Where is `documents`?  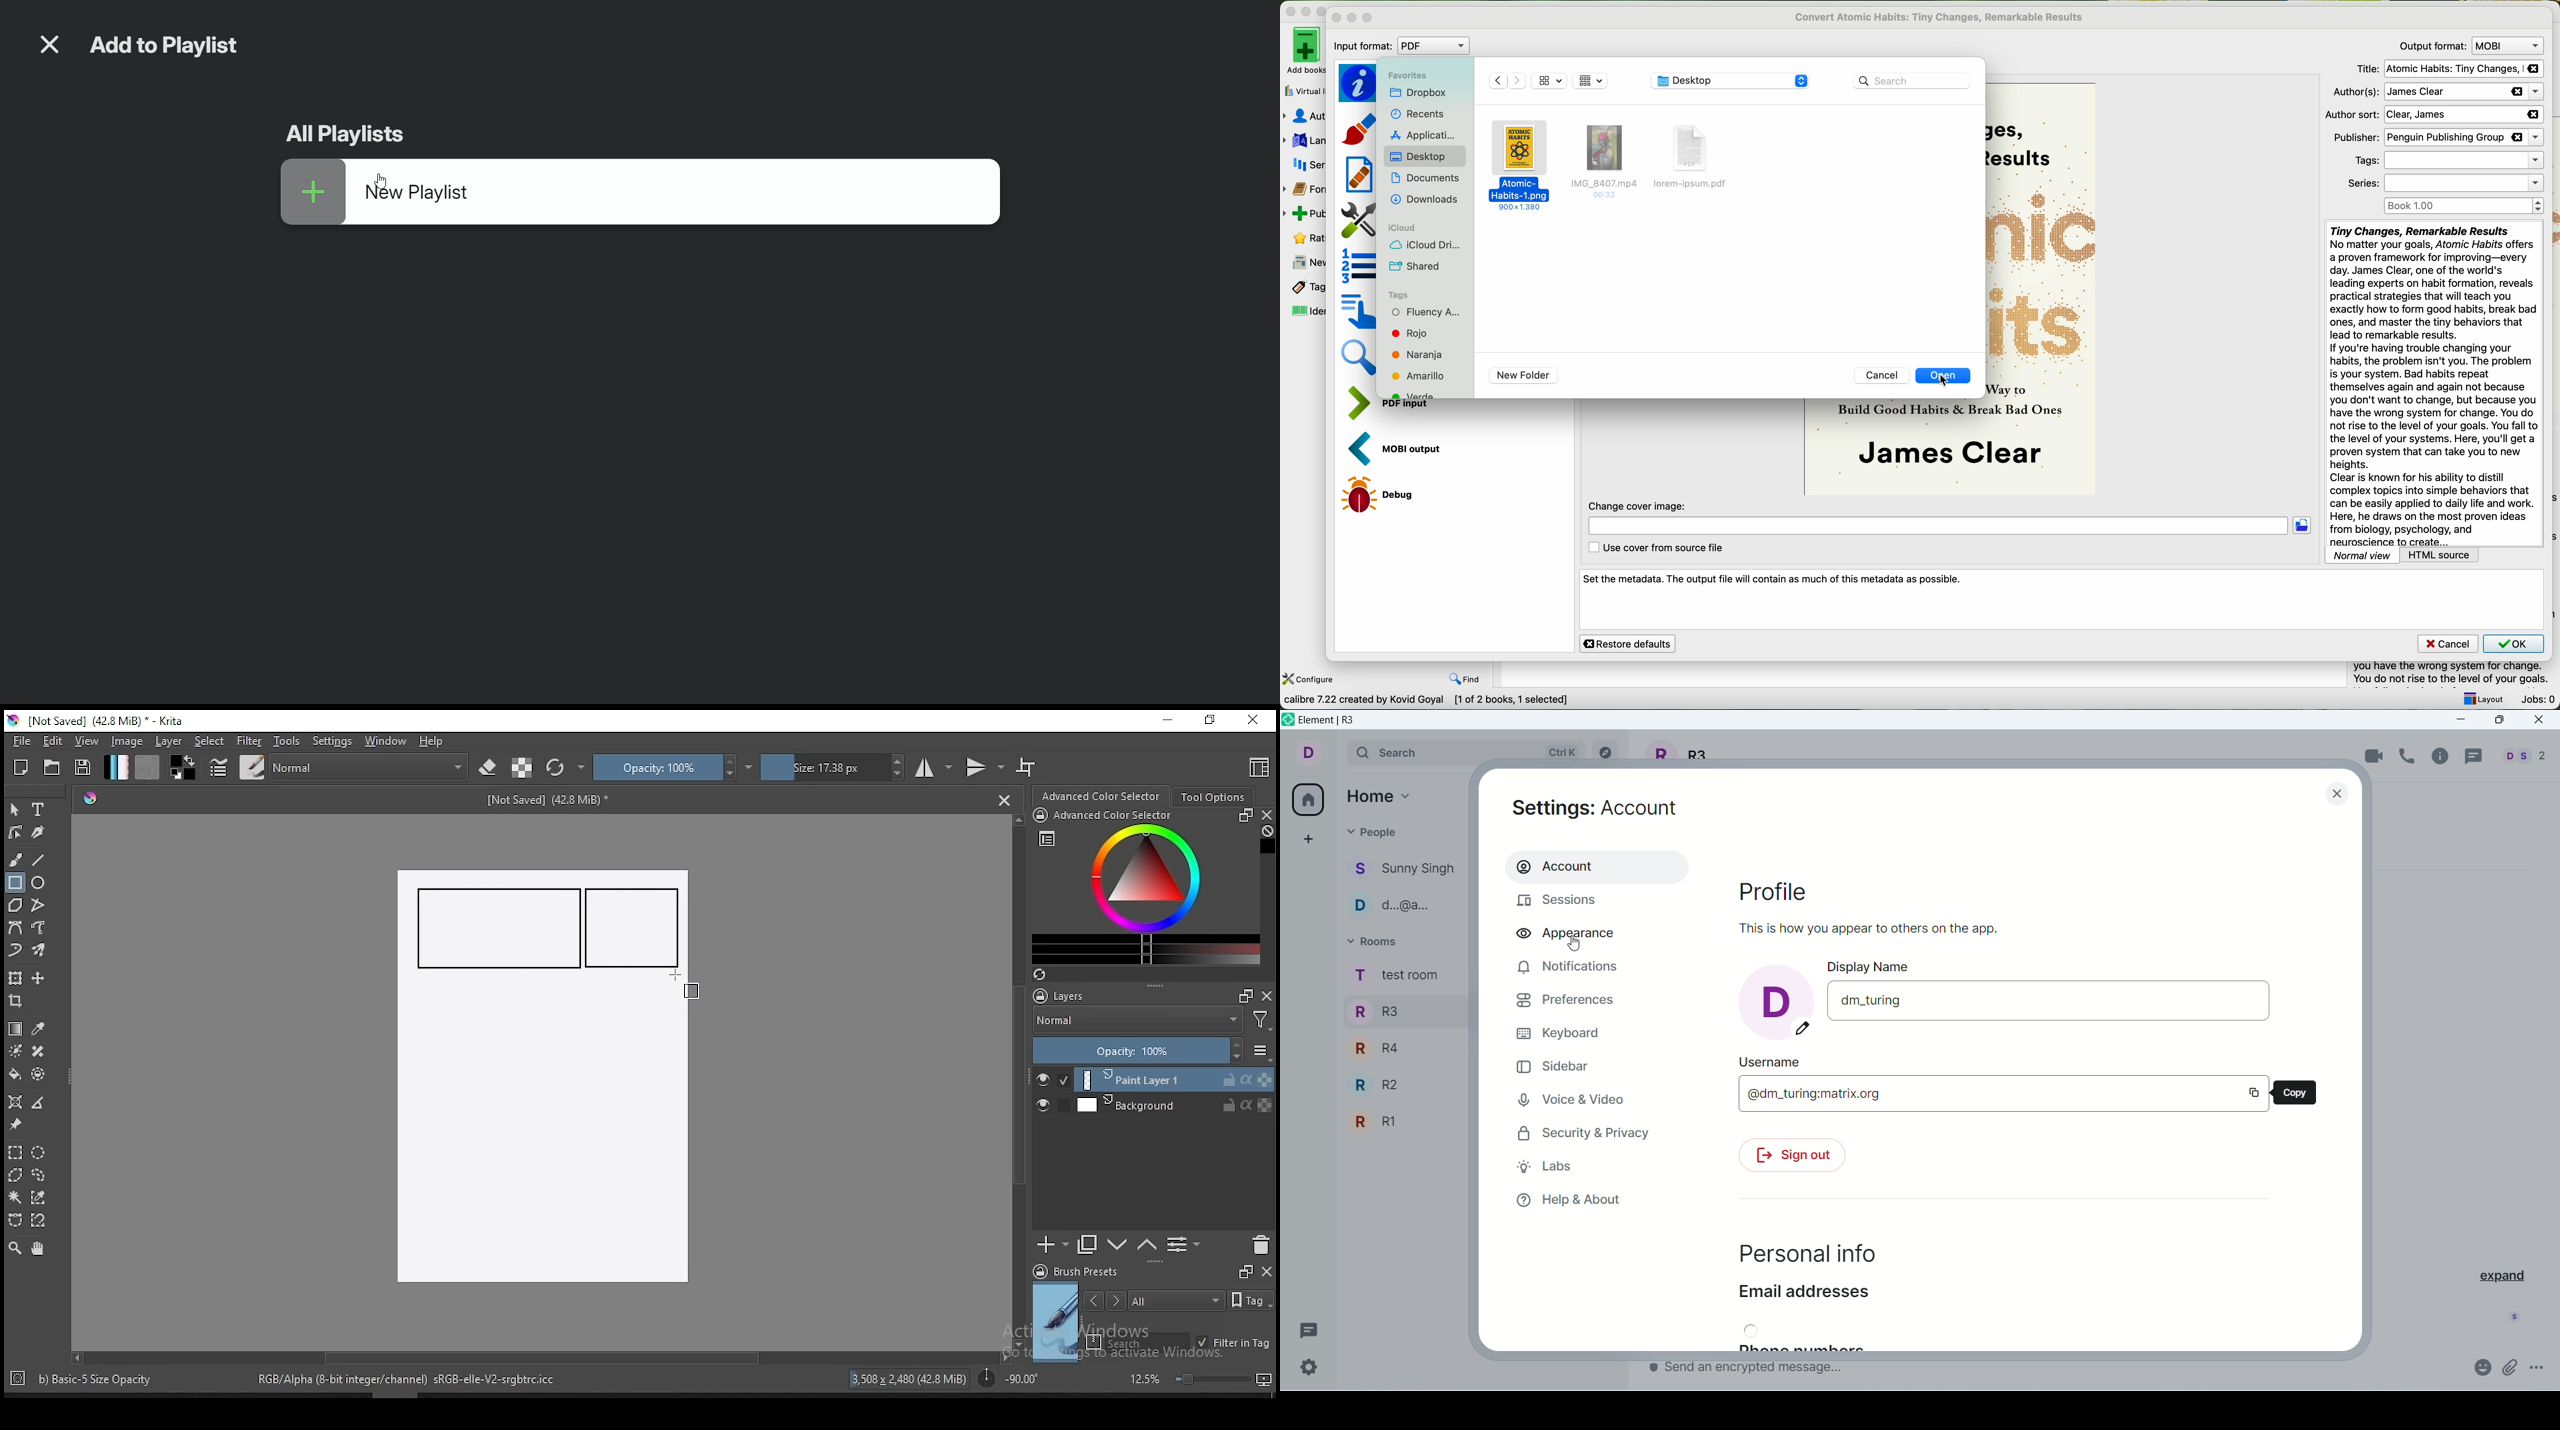 documents is located at coordinates (1425, 181).